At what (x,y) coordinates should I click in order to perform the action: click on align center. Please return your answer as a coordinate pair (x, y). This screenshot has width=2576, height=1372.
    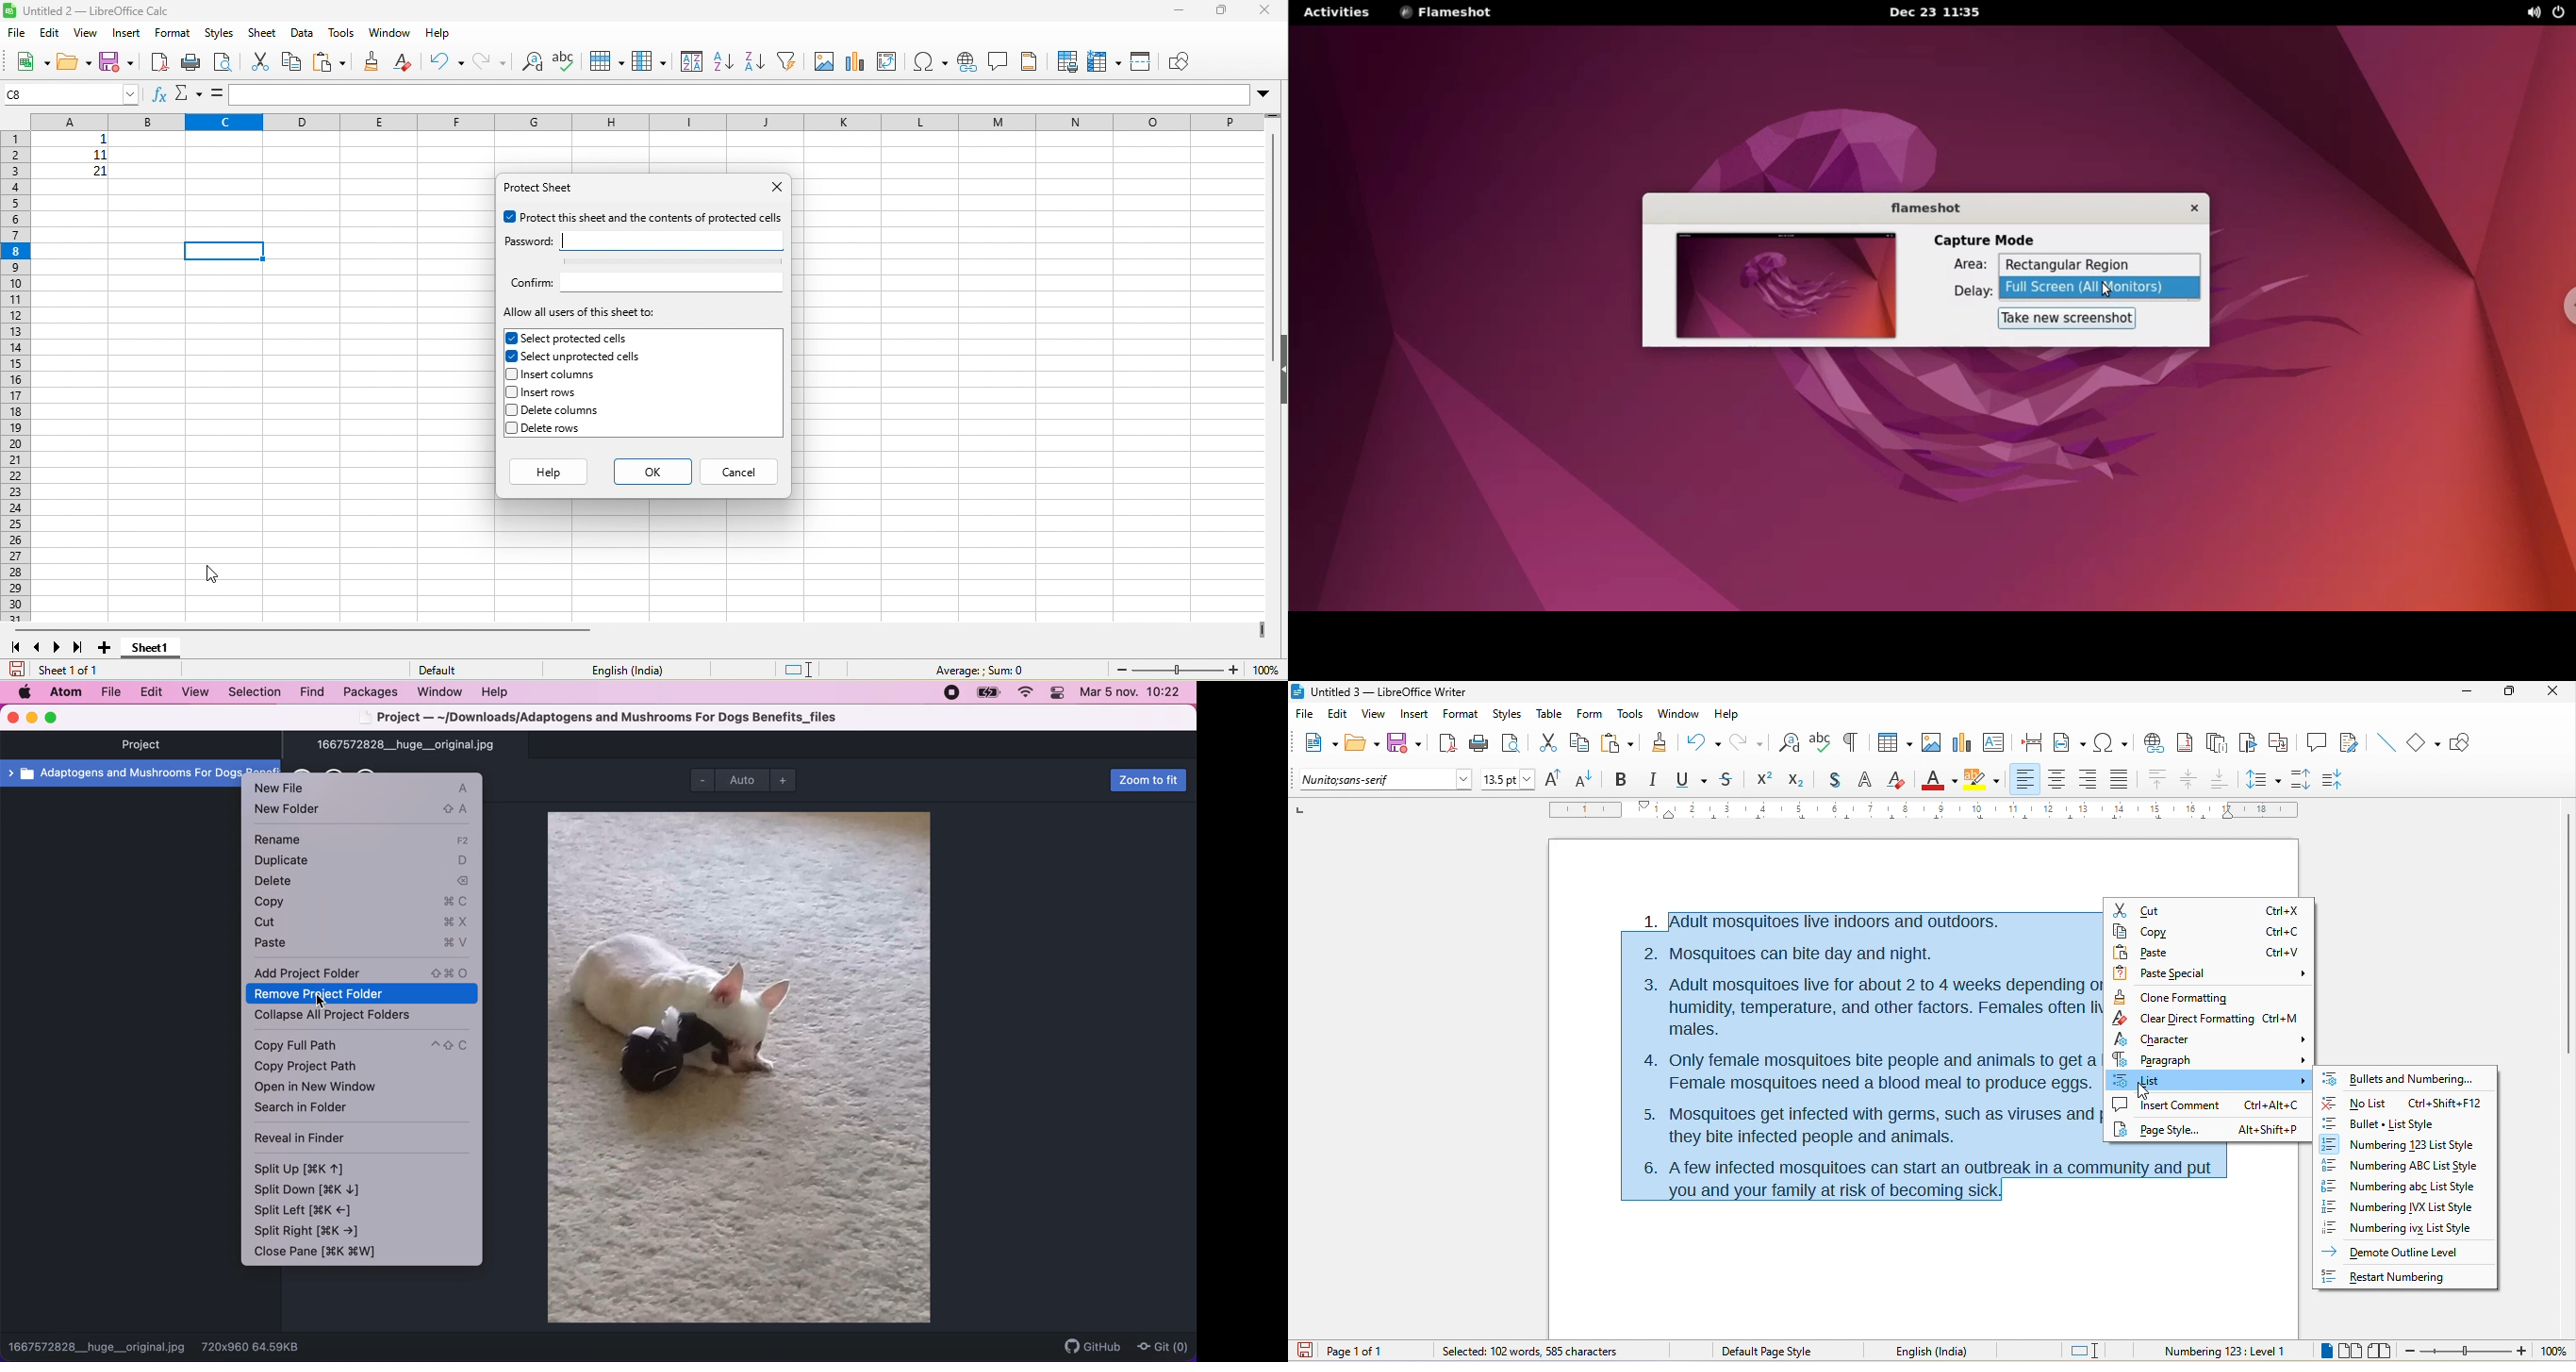
    Looking at the image, I should click on (2189, 781).